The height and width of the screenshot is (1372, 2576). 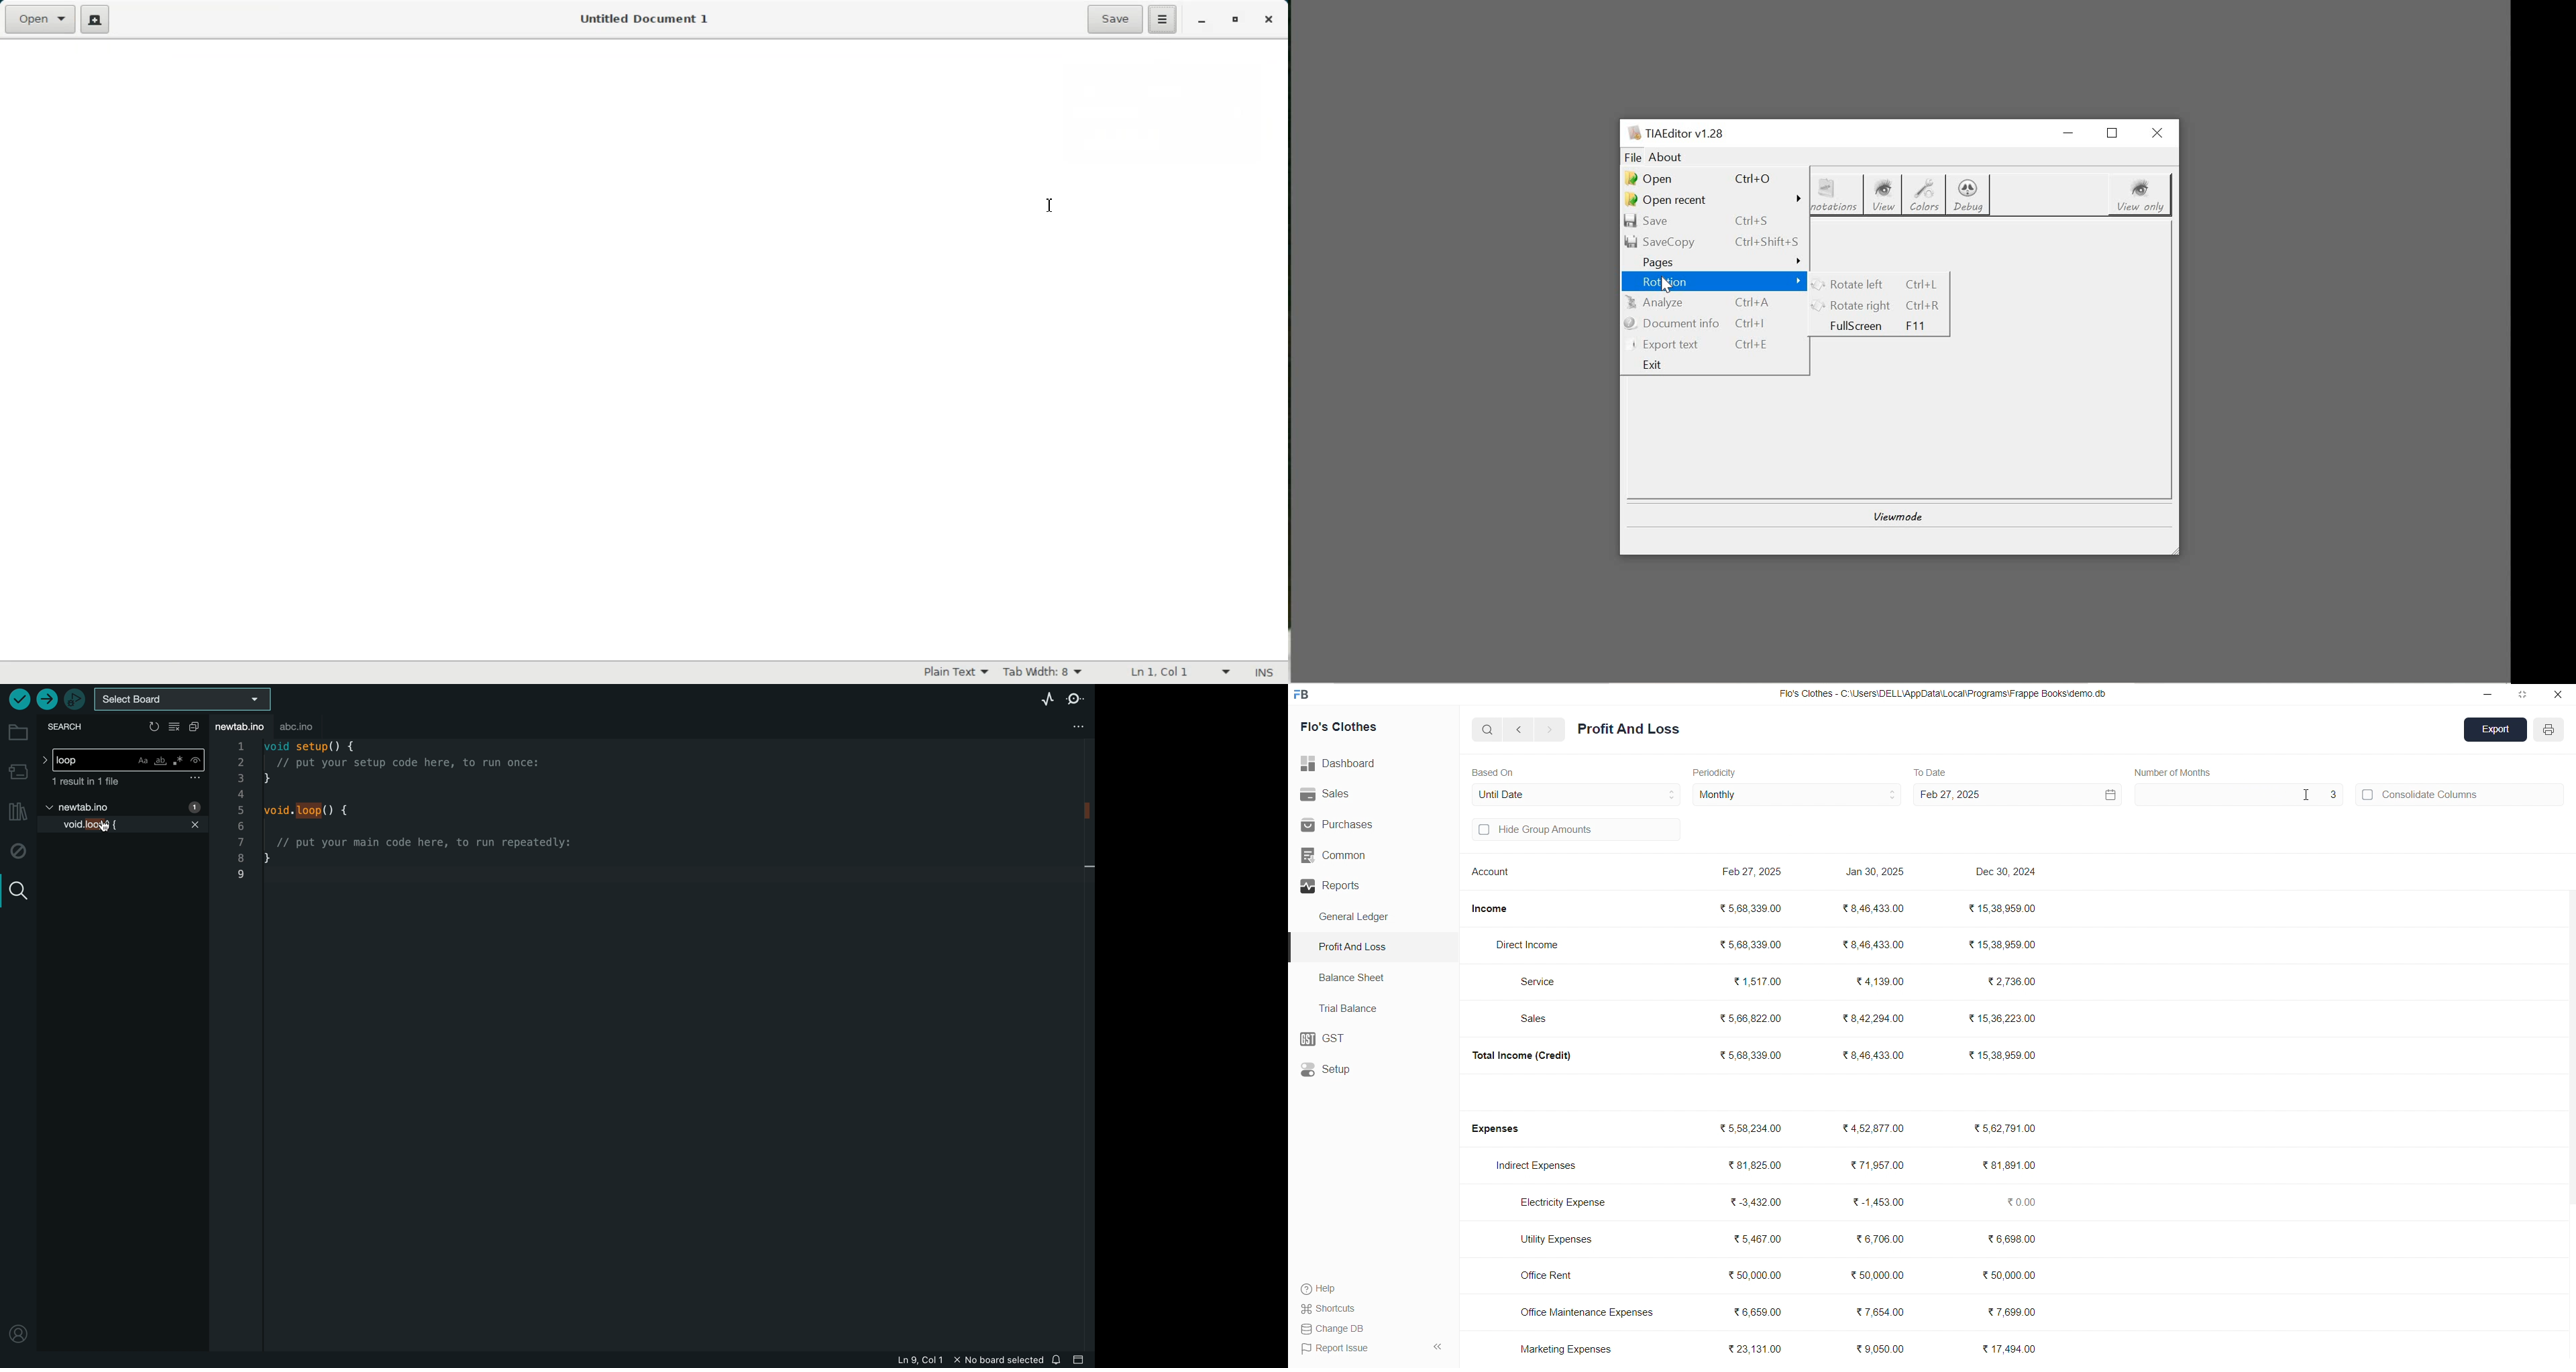 I want to click on selected, so click(x=1296, y=948).